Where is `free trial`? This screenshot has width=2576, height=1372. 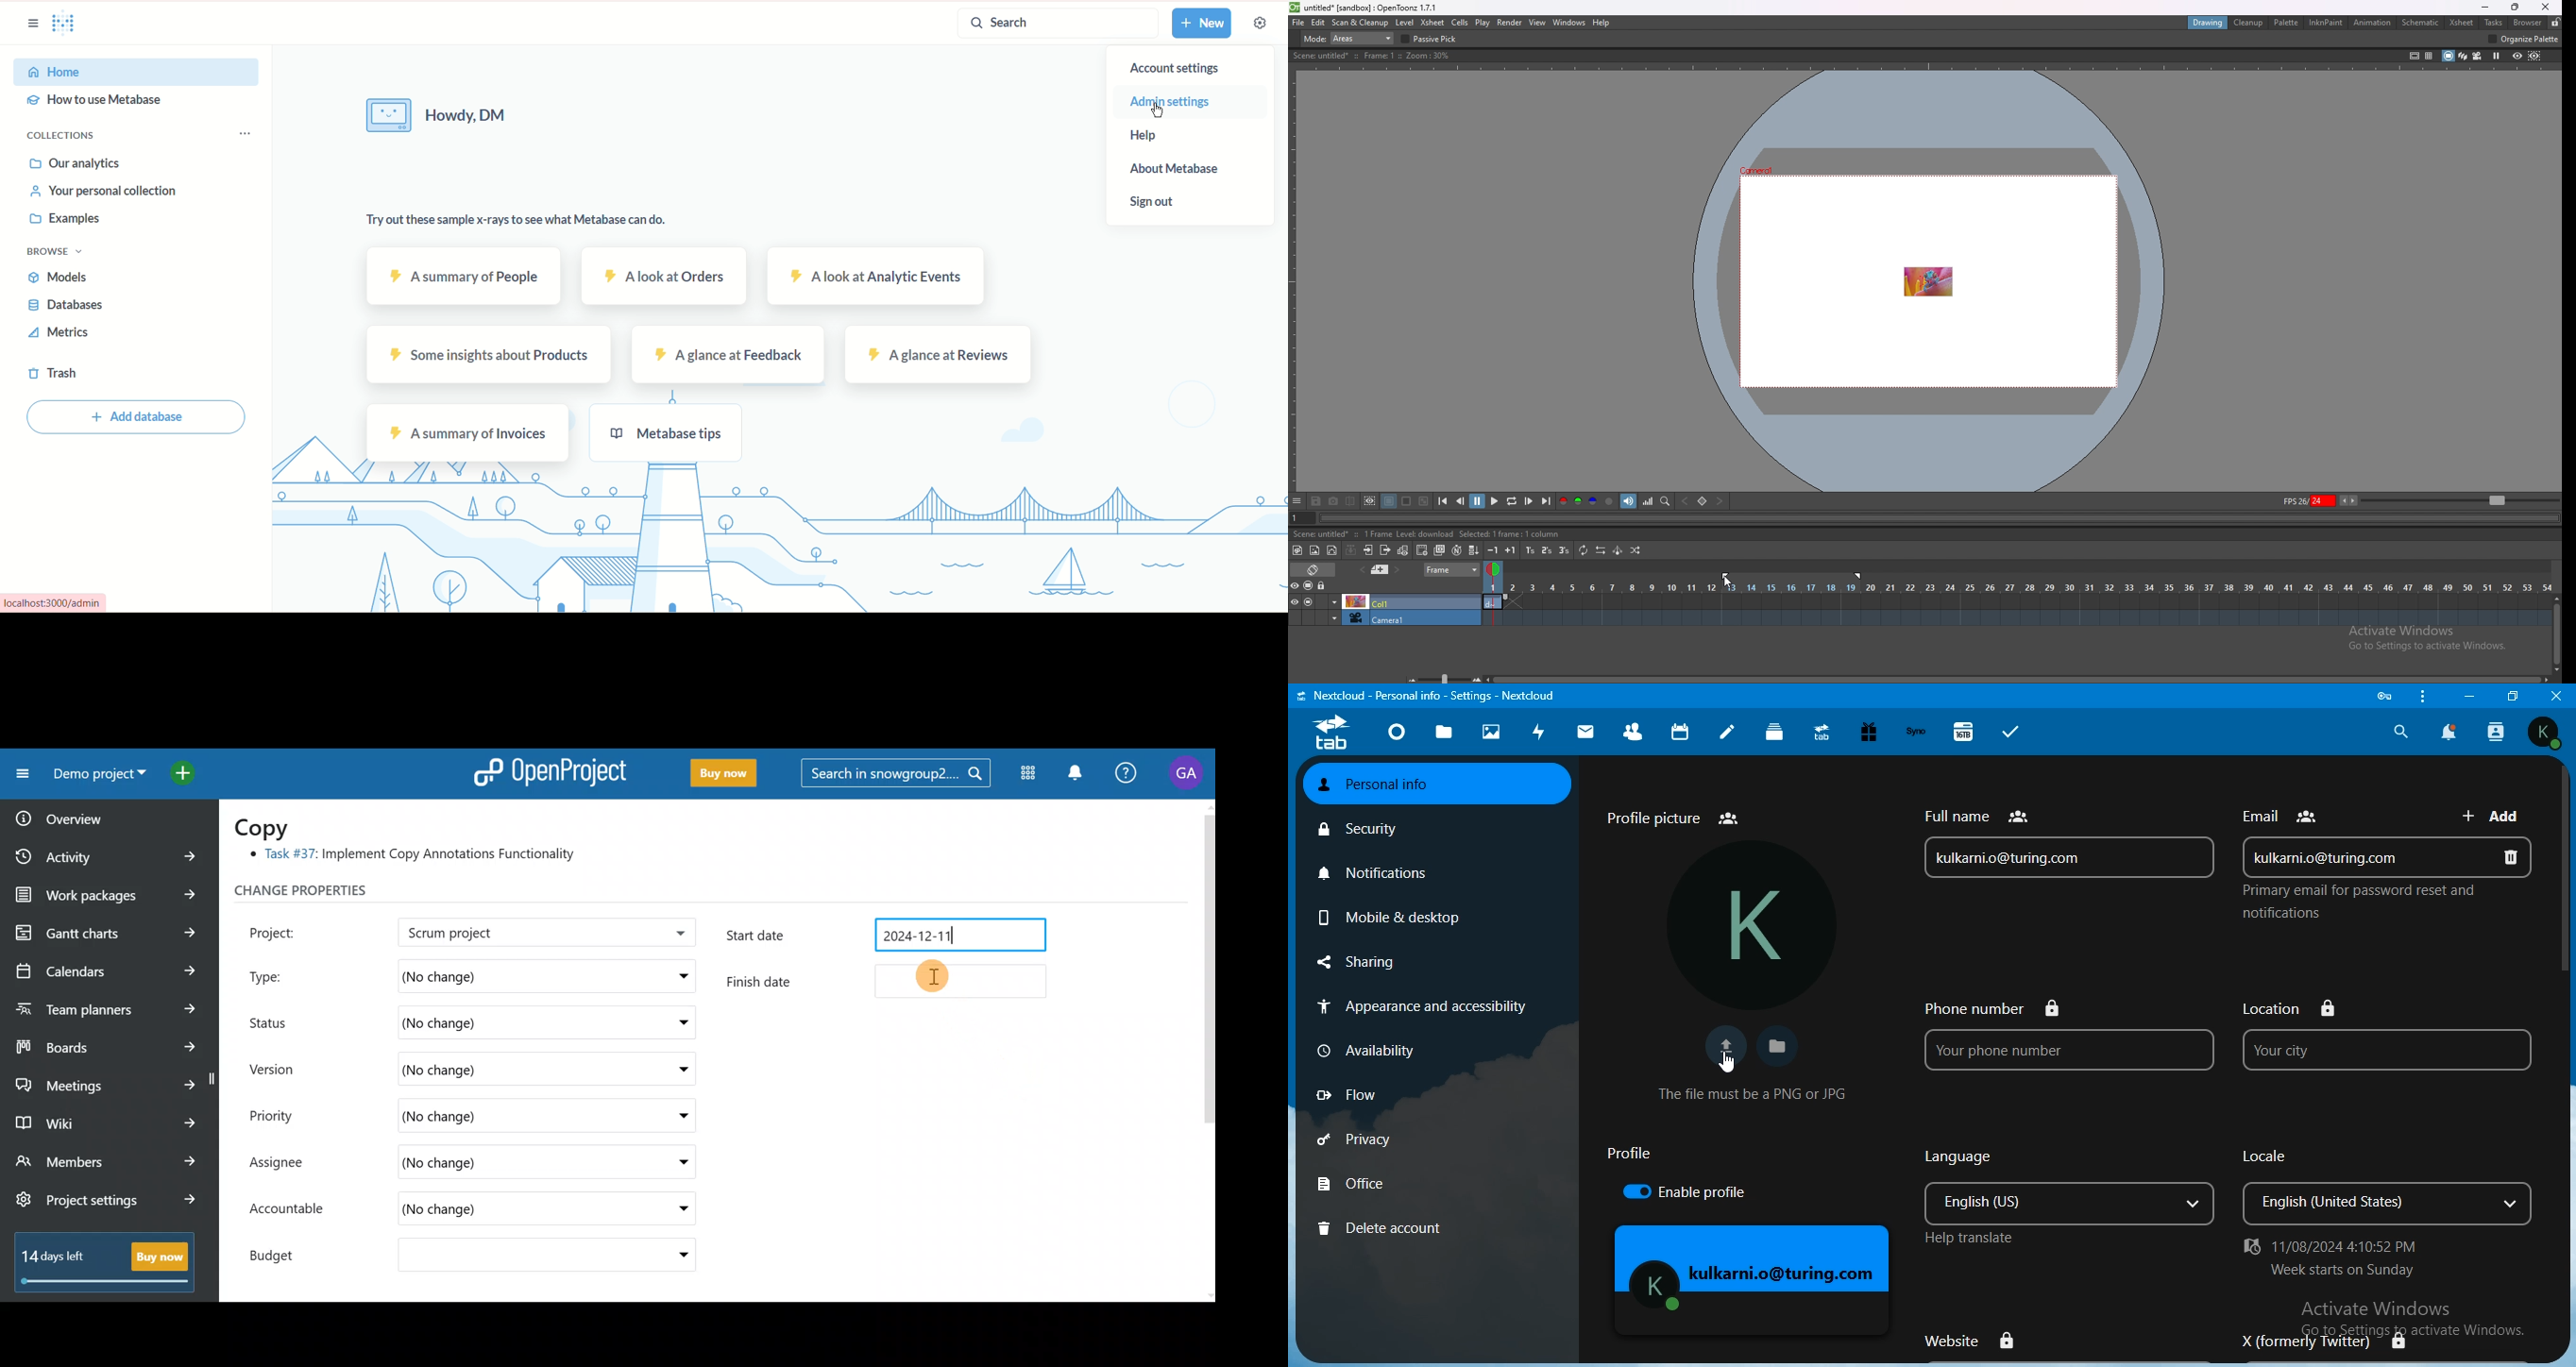
free trial is located at coordinates (1870, 733).